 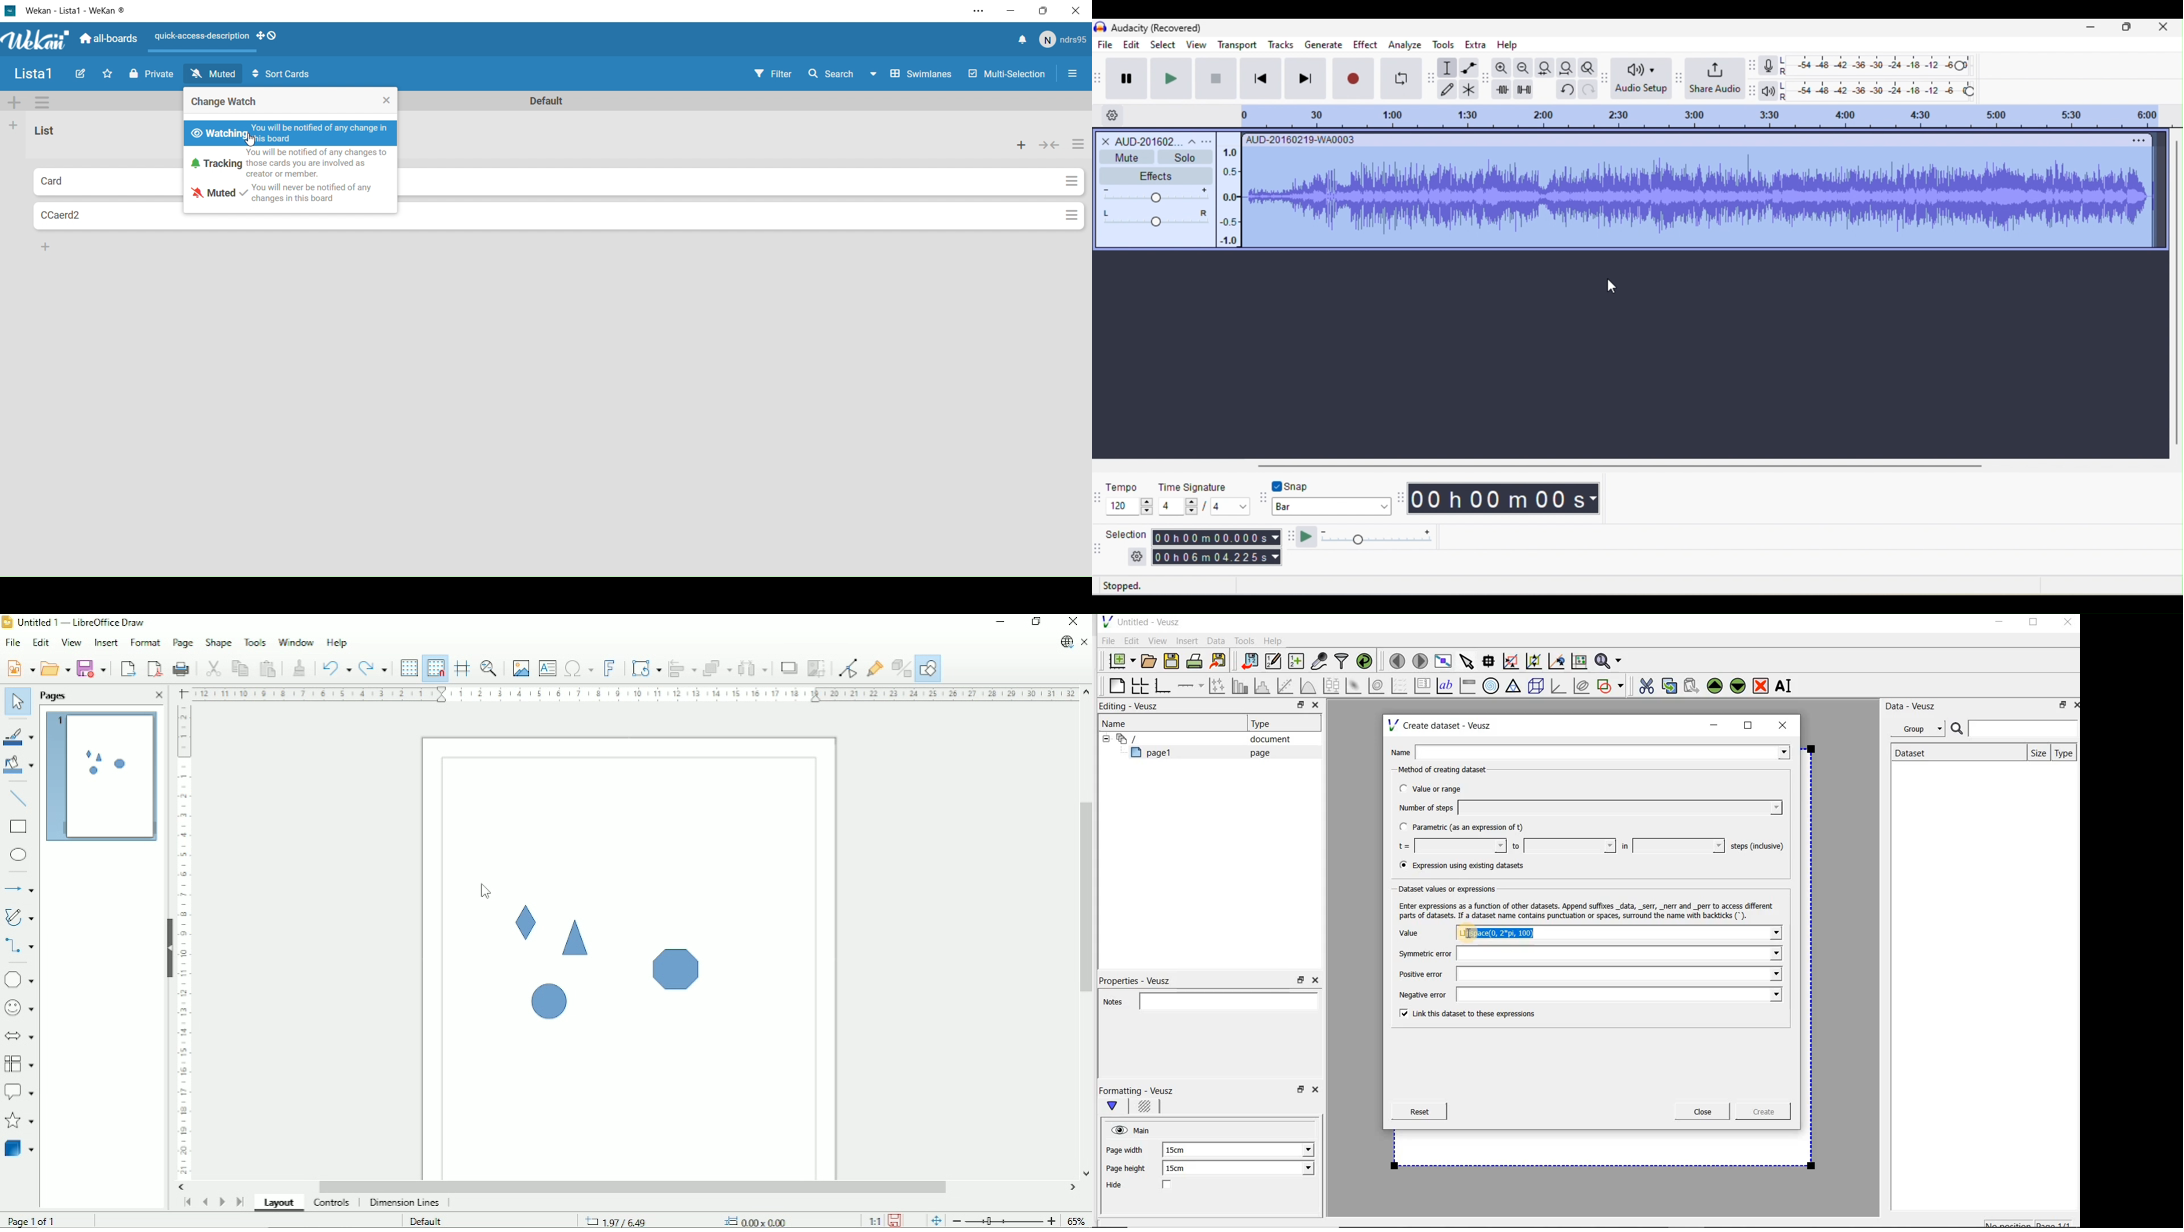 I want to click on File, so click(x=12, y=642).